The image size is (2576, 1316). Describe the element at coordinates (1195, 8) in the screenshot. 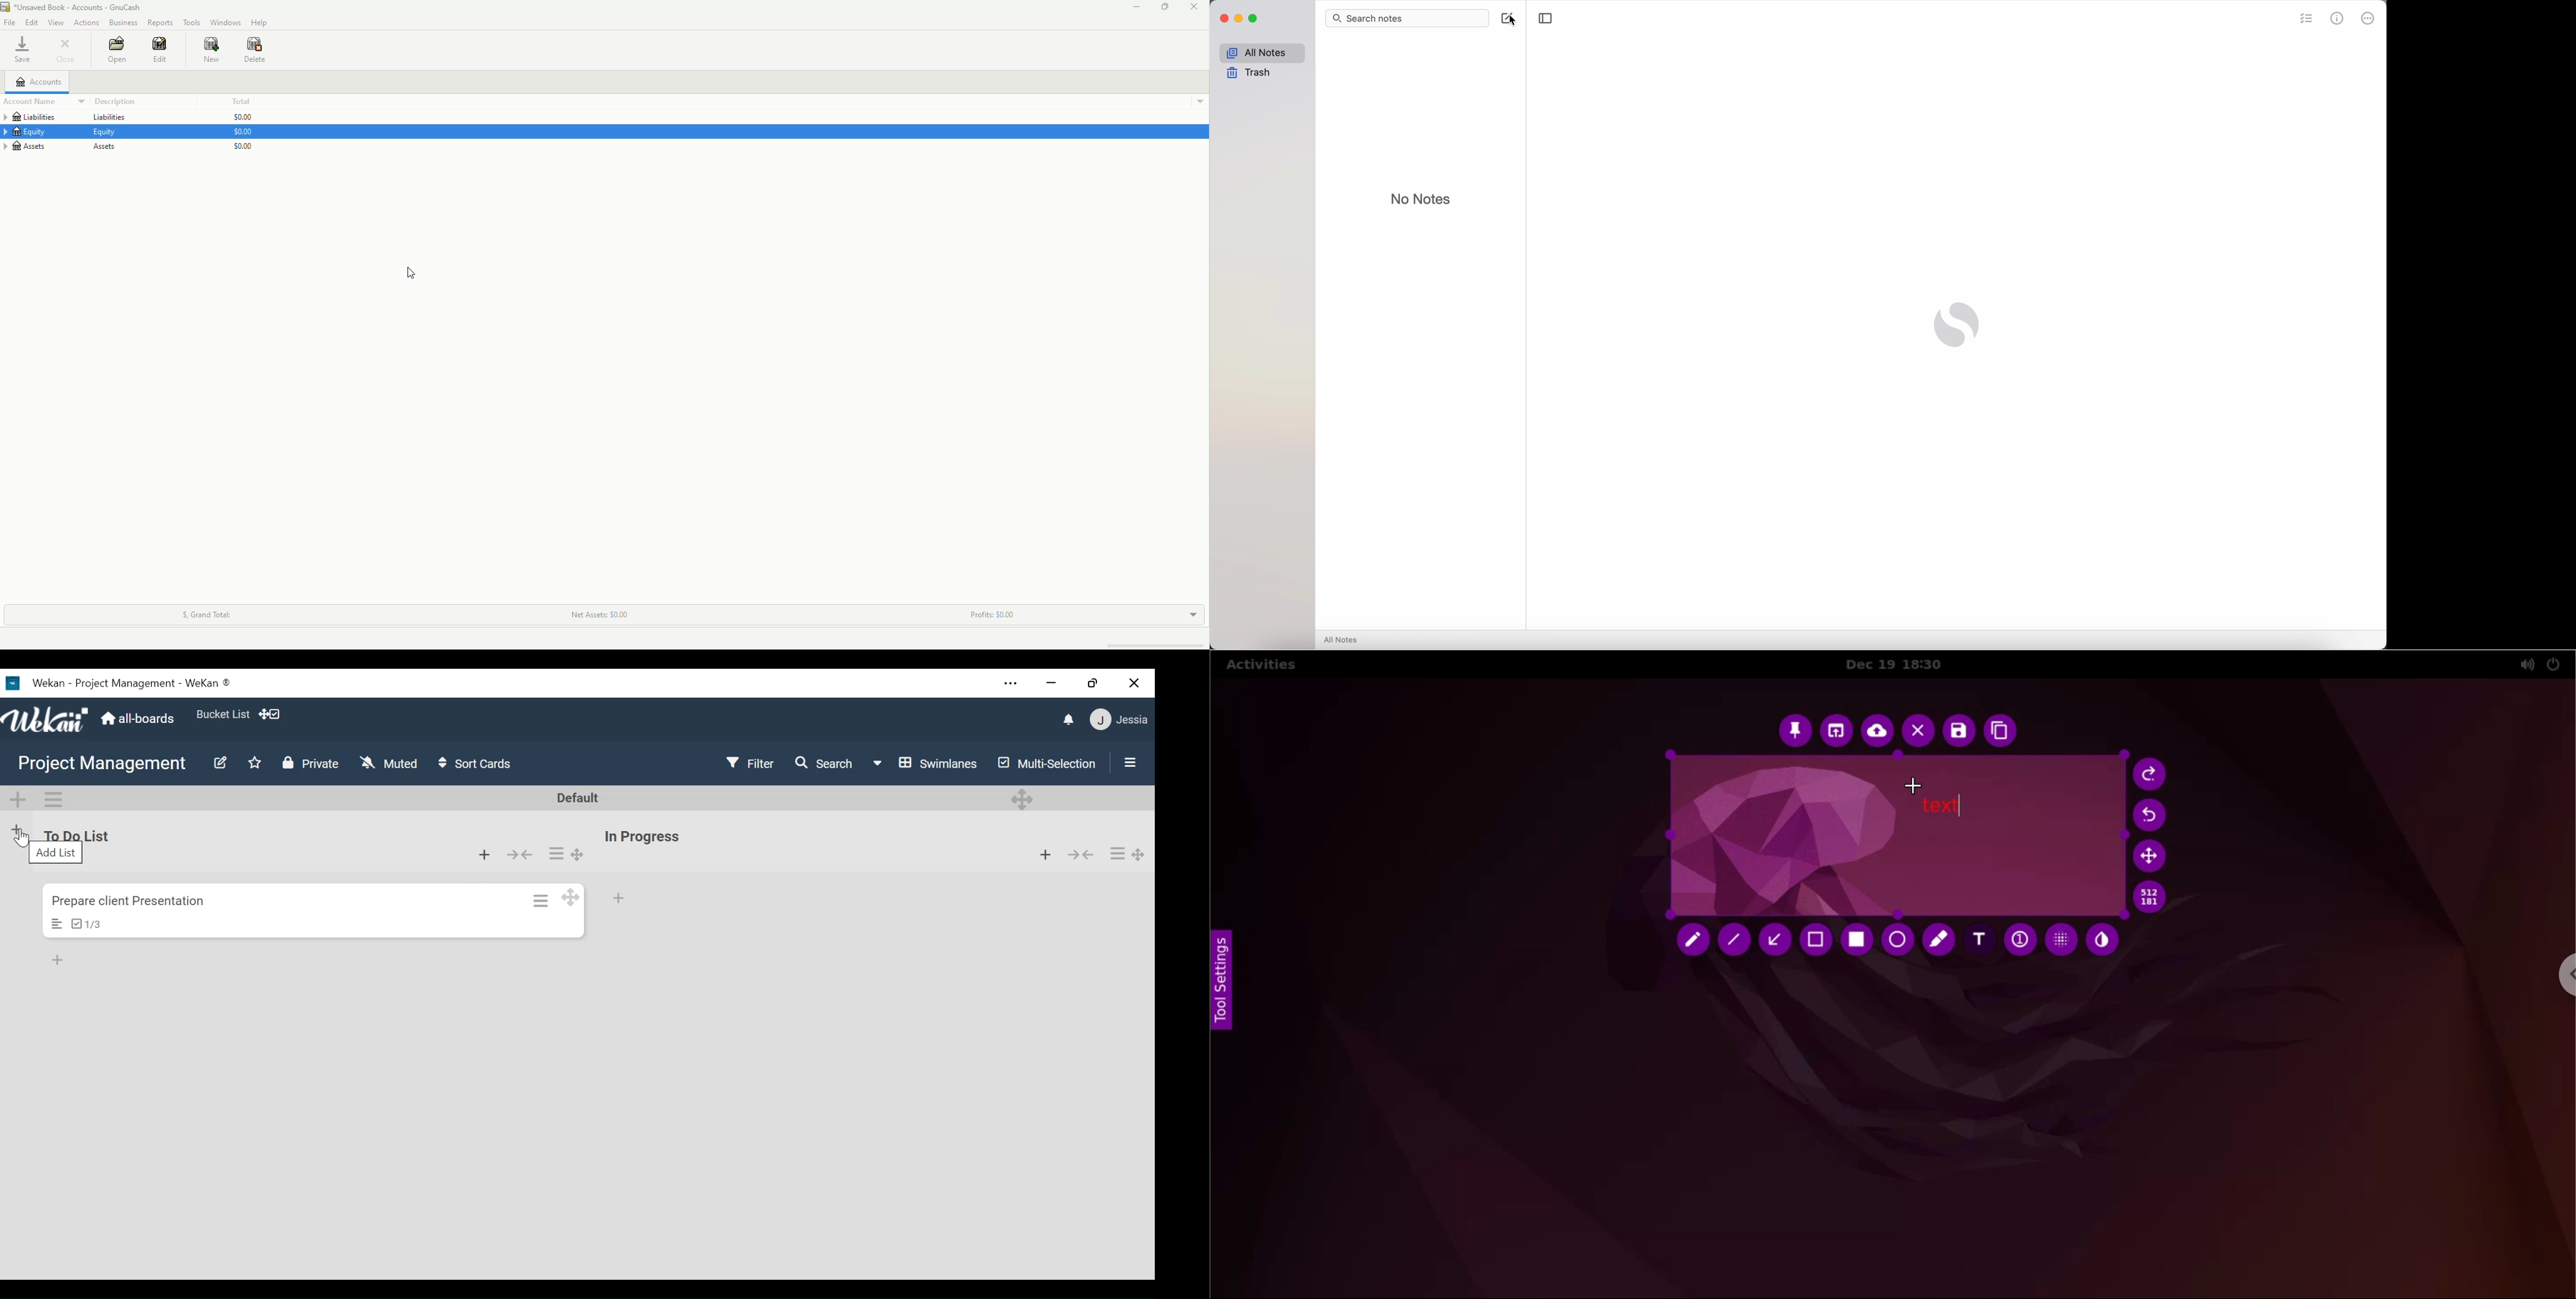

I see `Close` at that location.